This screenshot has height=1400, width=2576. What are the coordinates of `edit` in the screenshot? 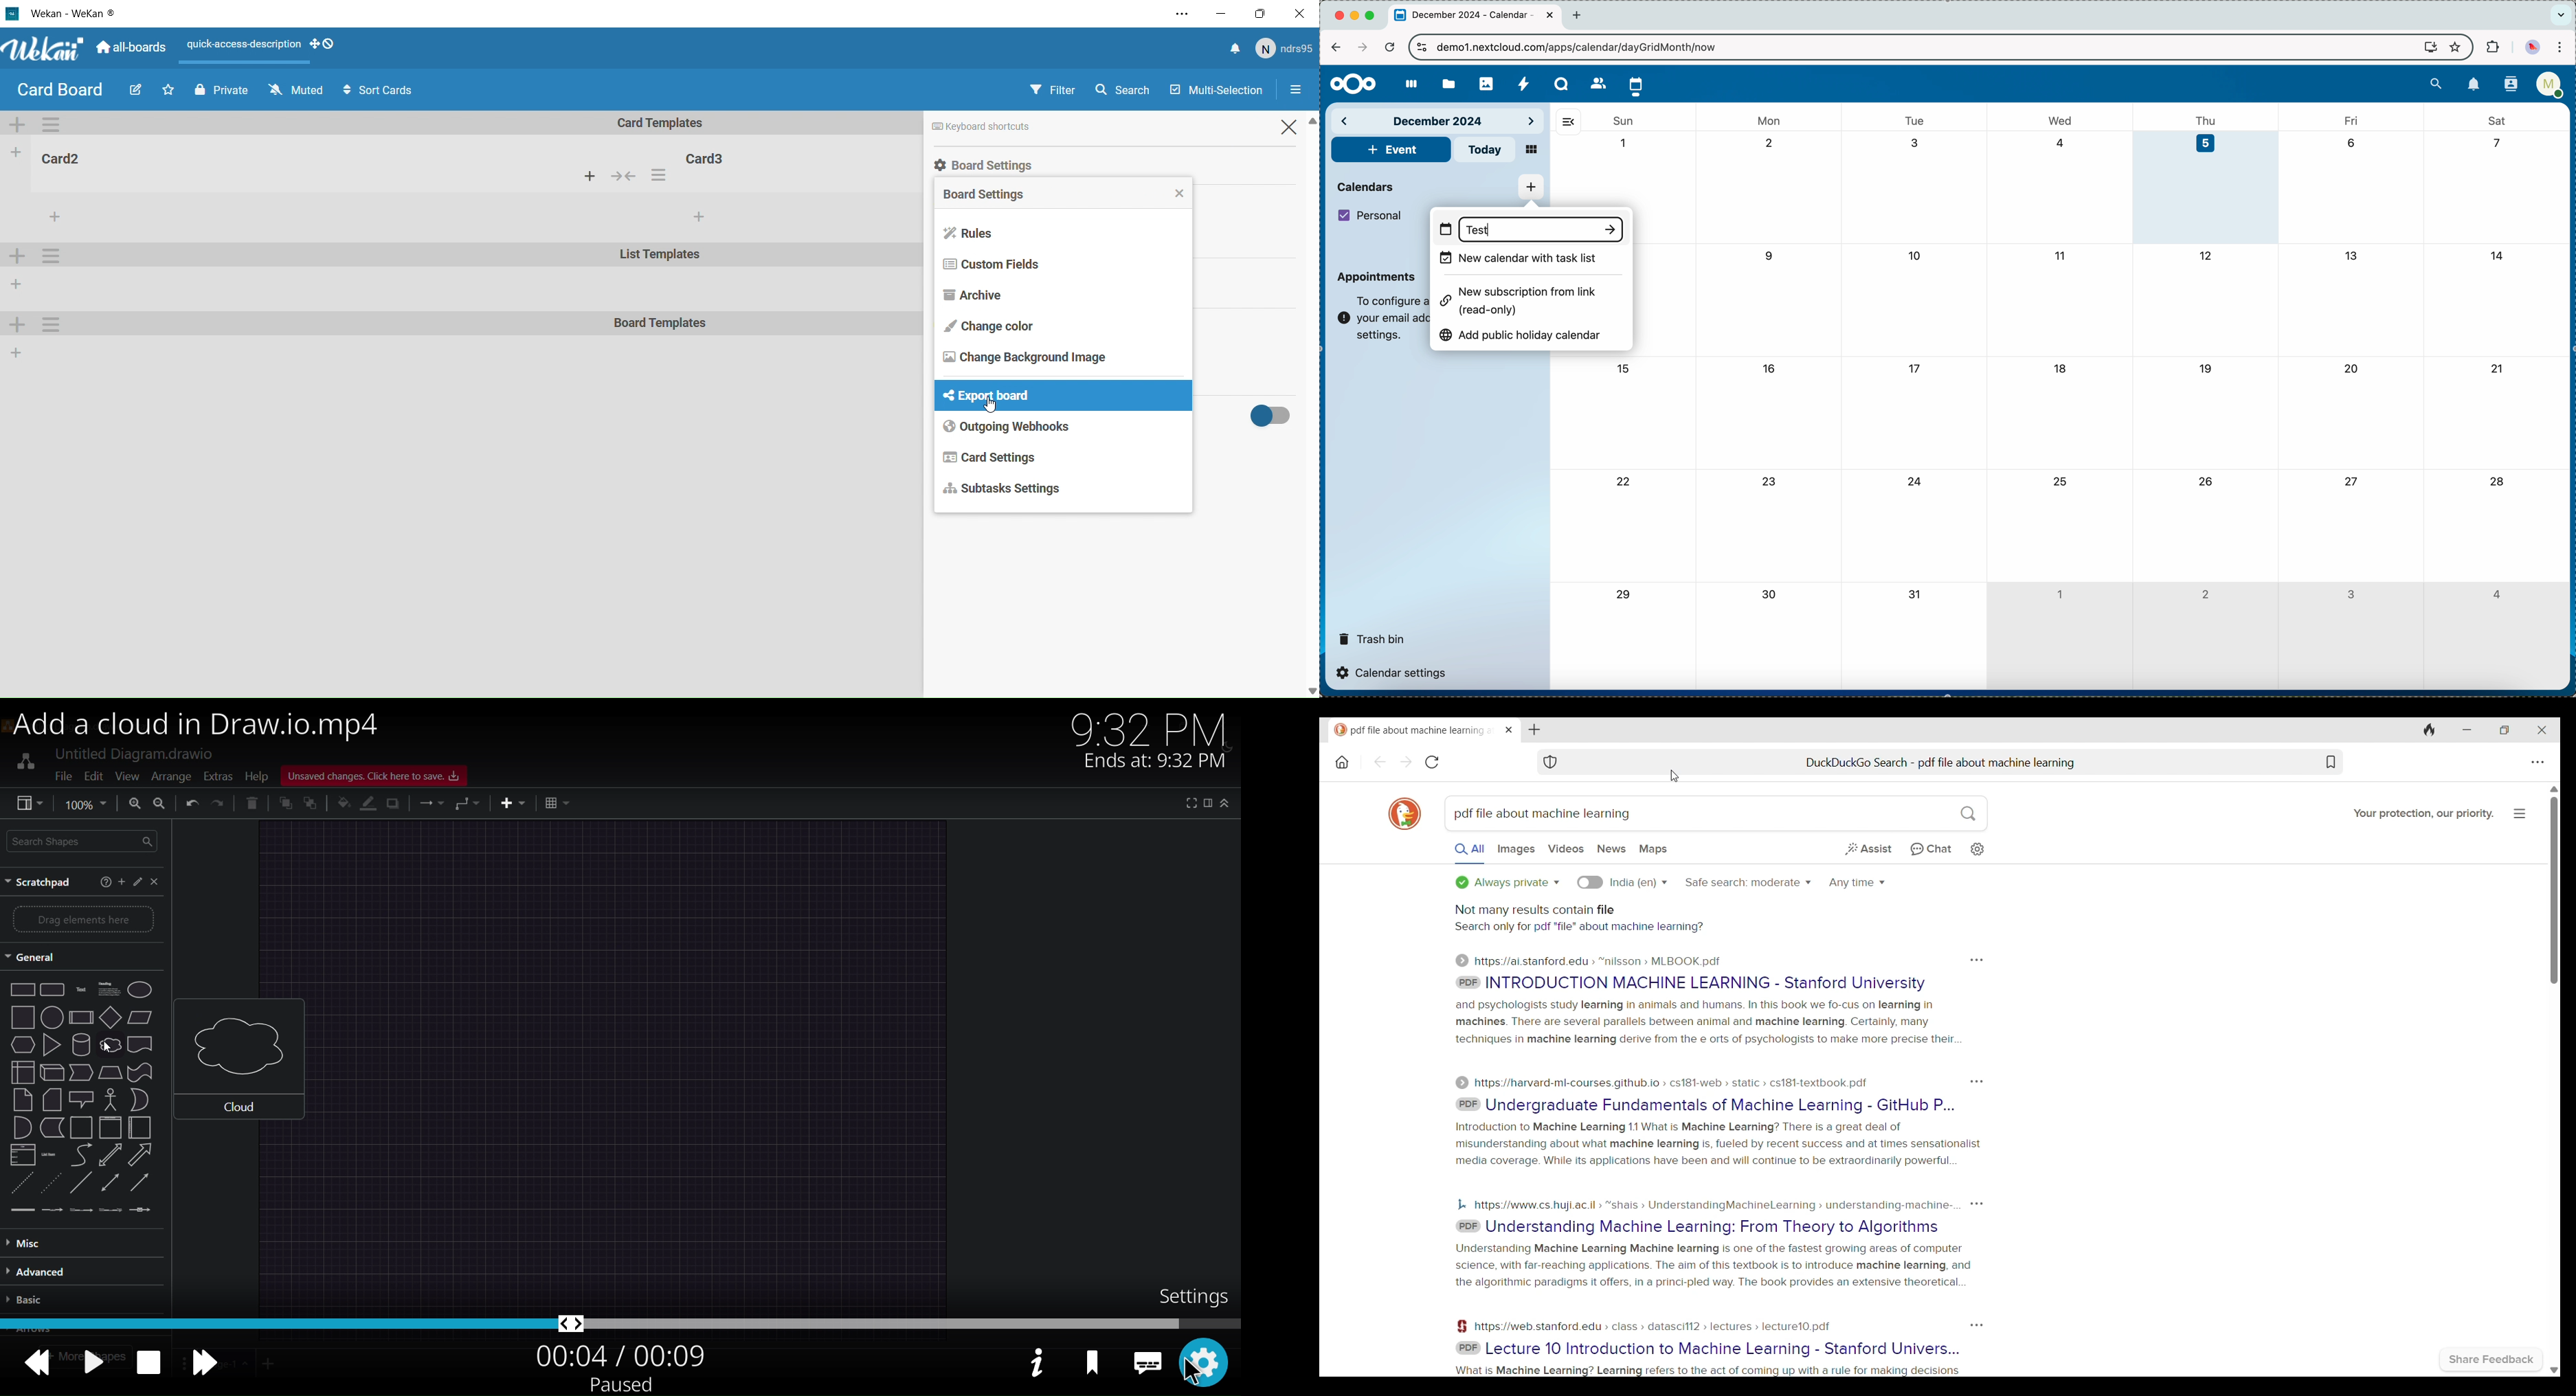 It's located at (133, 92).